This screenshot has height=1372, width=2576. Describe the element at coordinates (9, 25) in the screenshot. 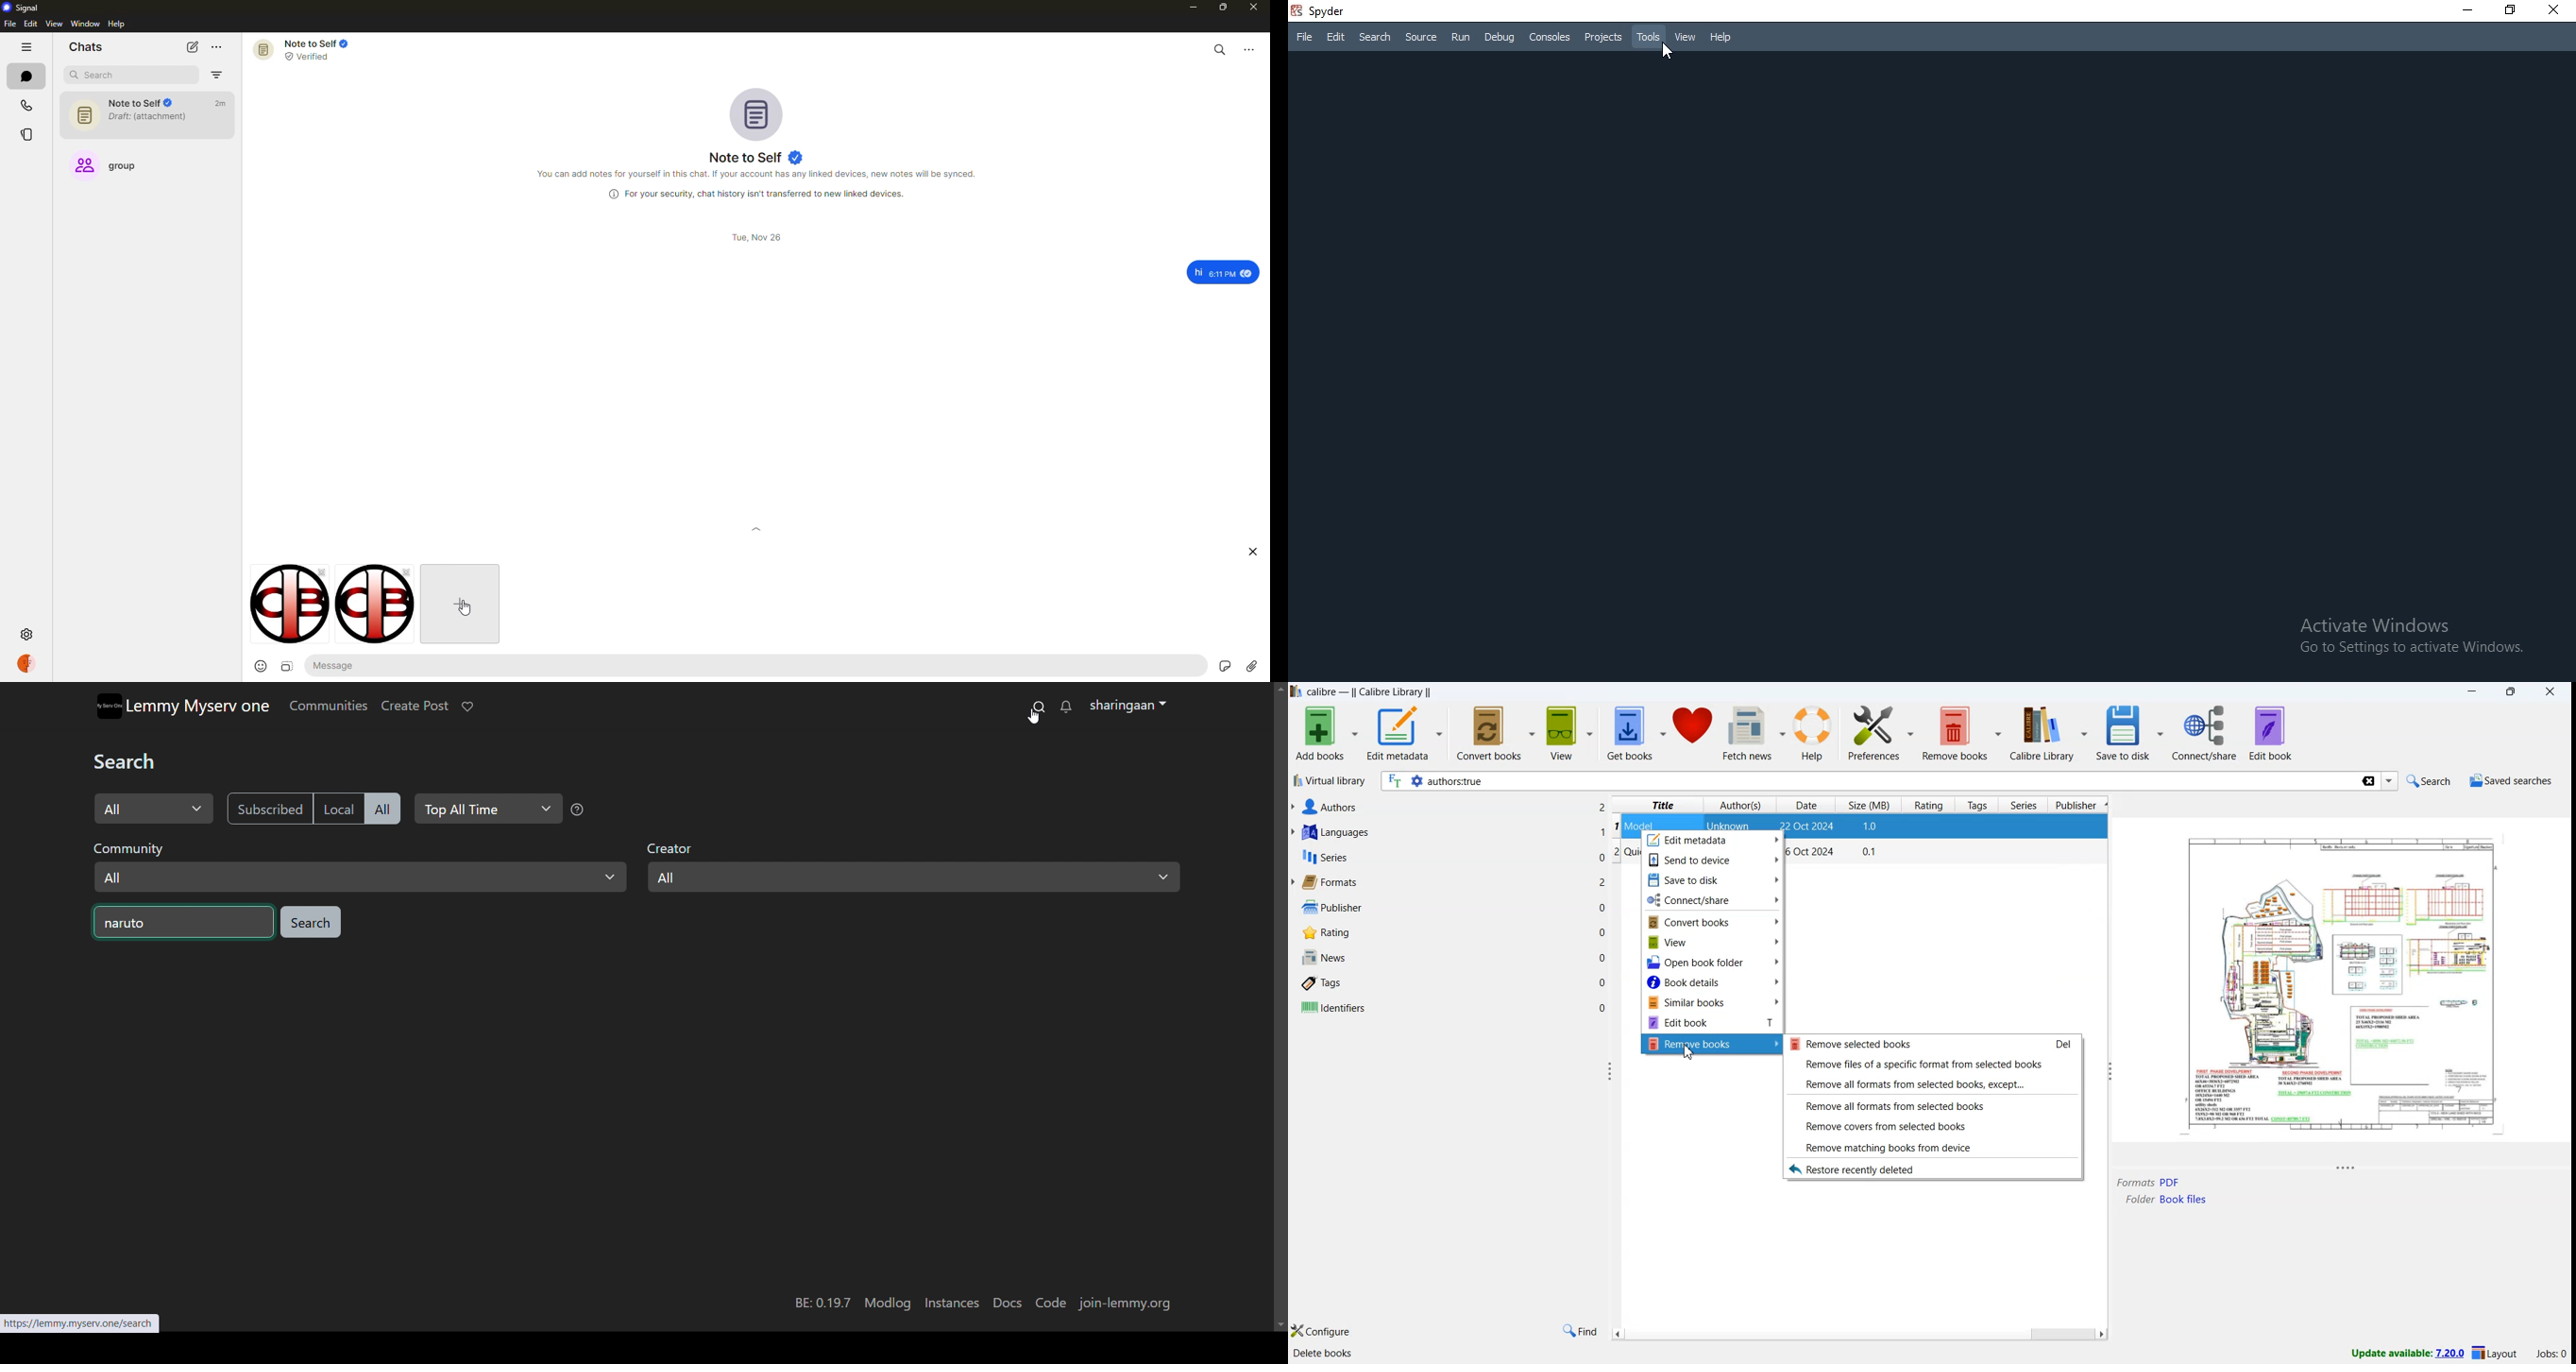

I see `file` at that location.